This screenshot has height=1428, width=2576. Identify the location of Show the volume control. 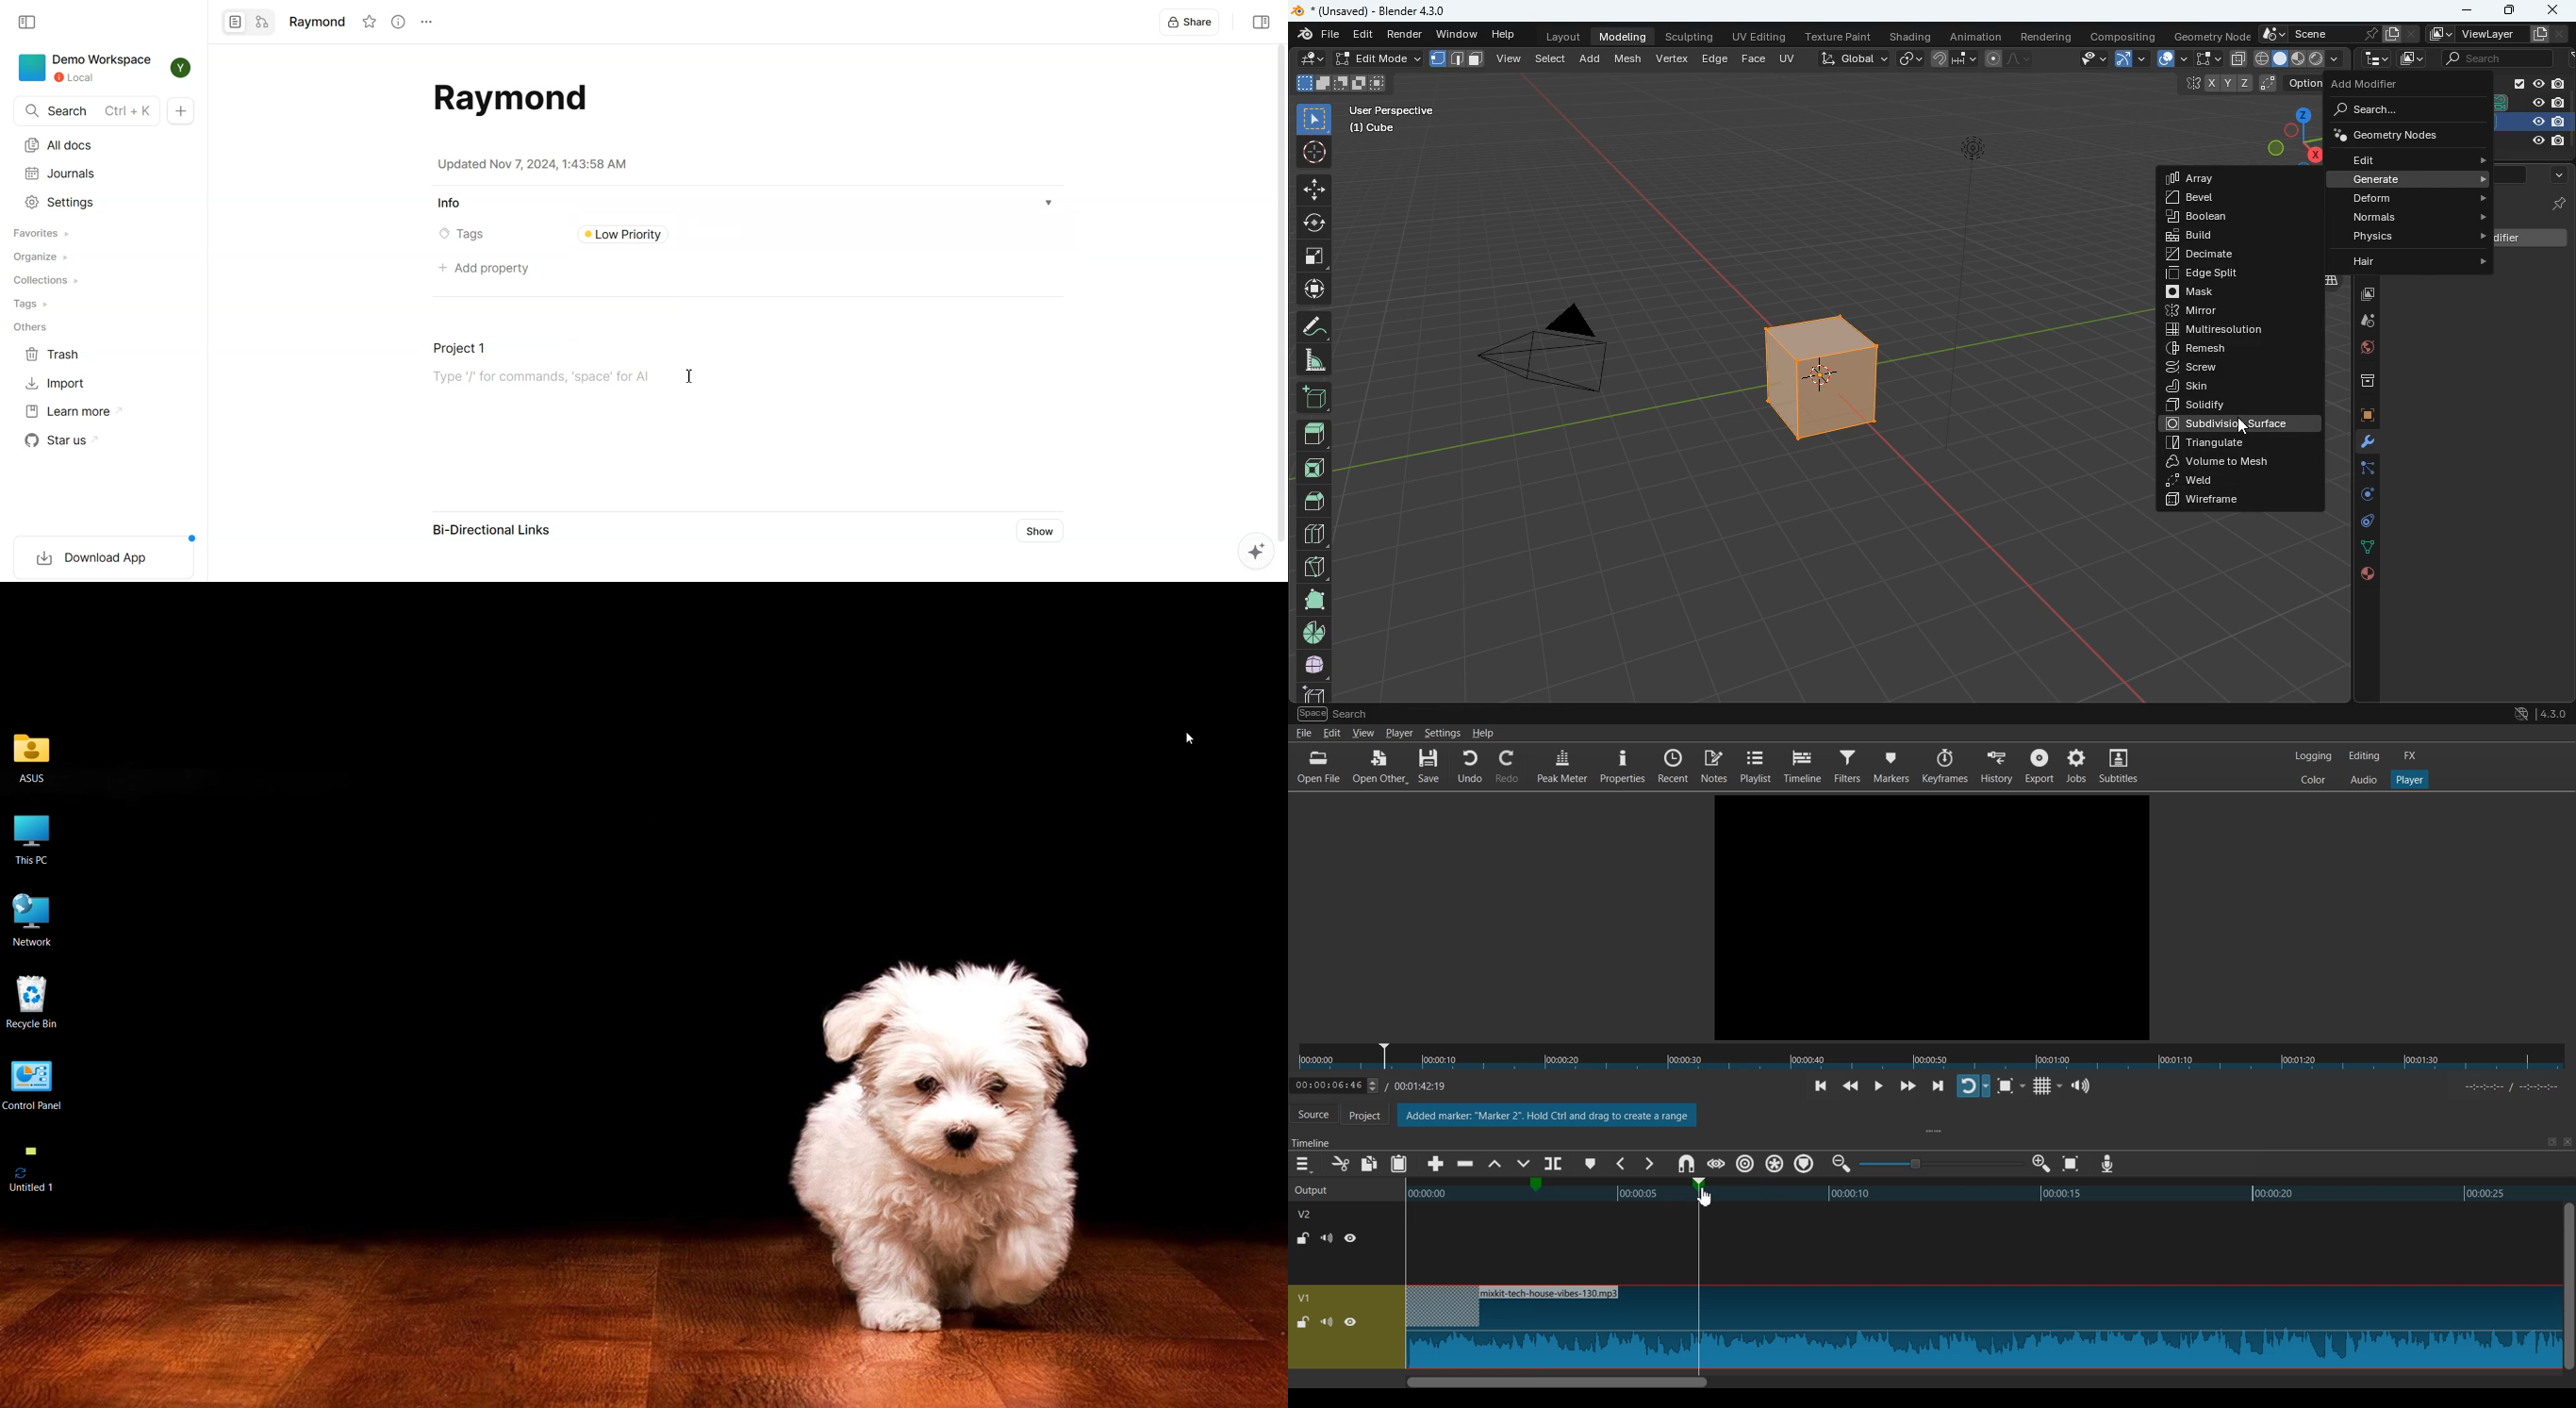
(2081, 1087).